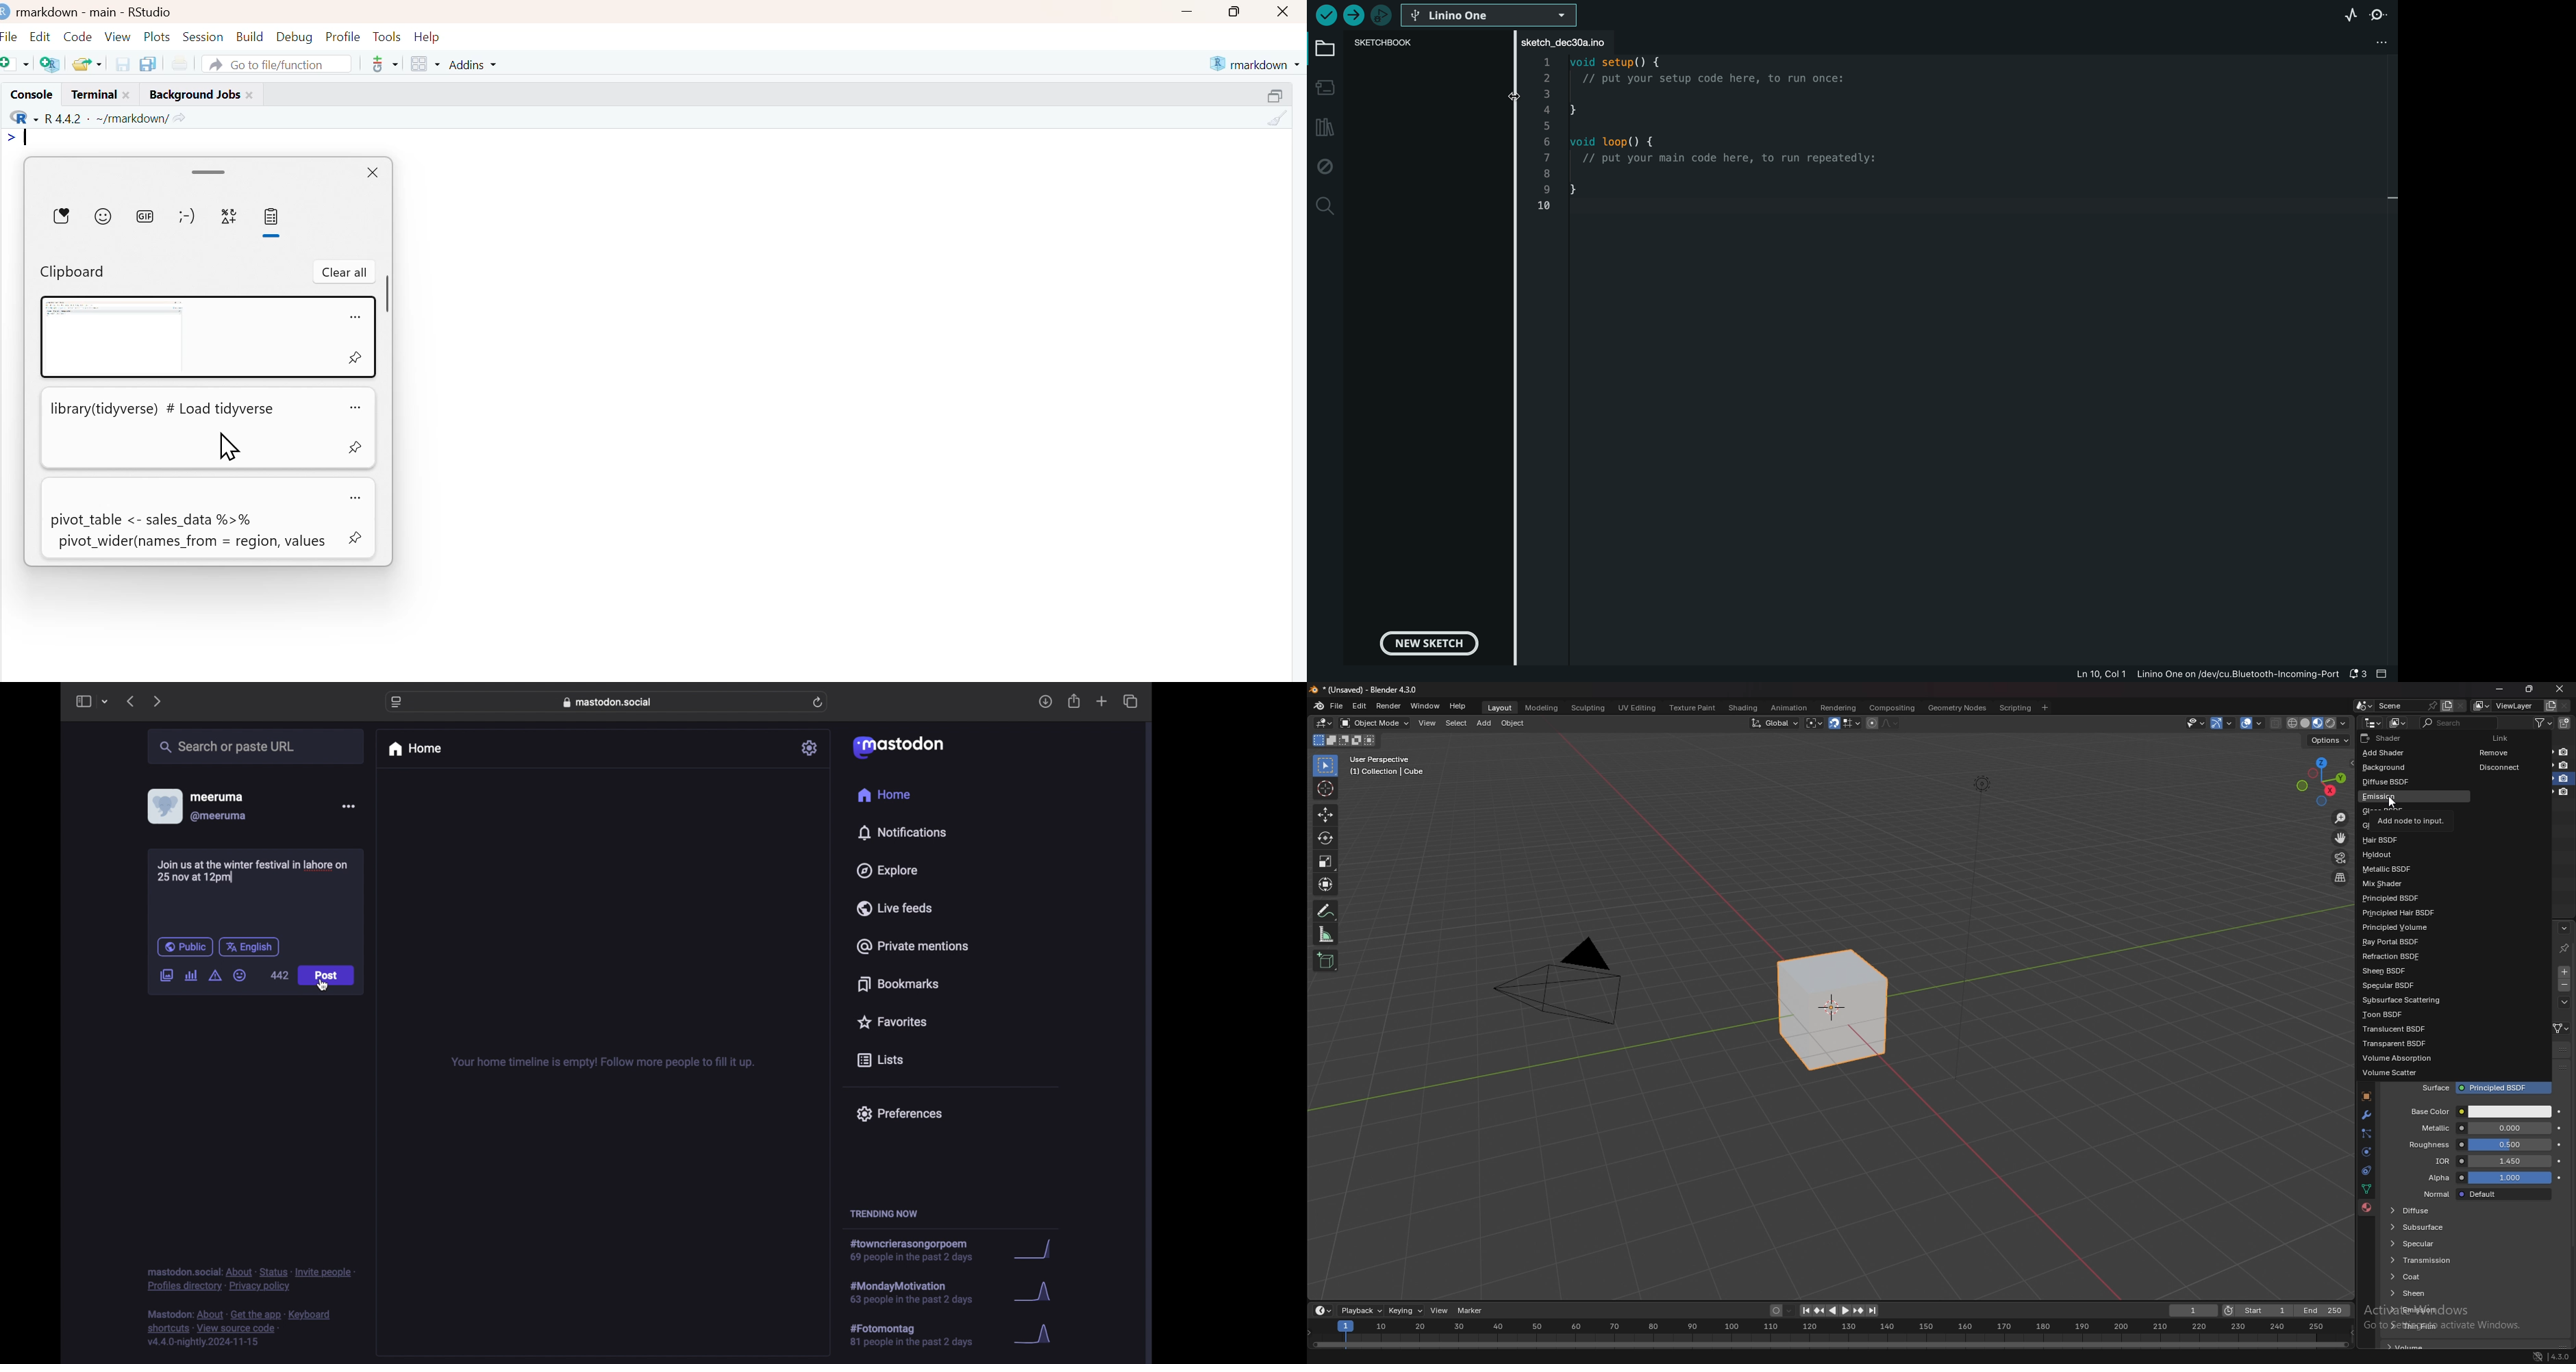  What do you see at coordinates (425, 64) in the screenshot?
I see `workspace panes` at bounding box center [425, 64].